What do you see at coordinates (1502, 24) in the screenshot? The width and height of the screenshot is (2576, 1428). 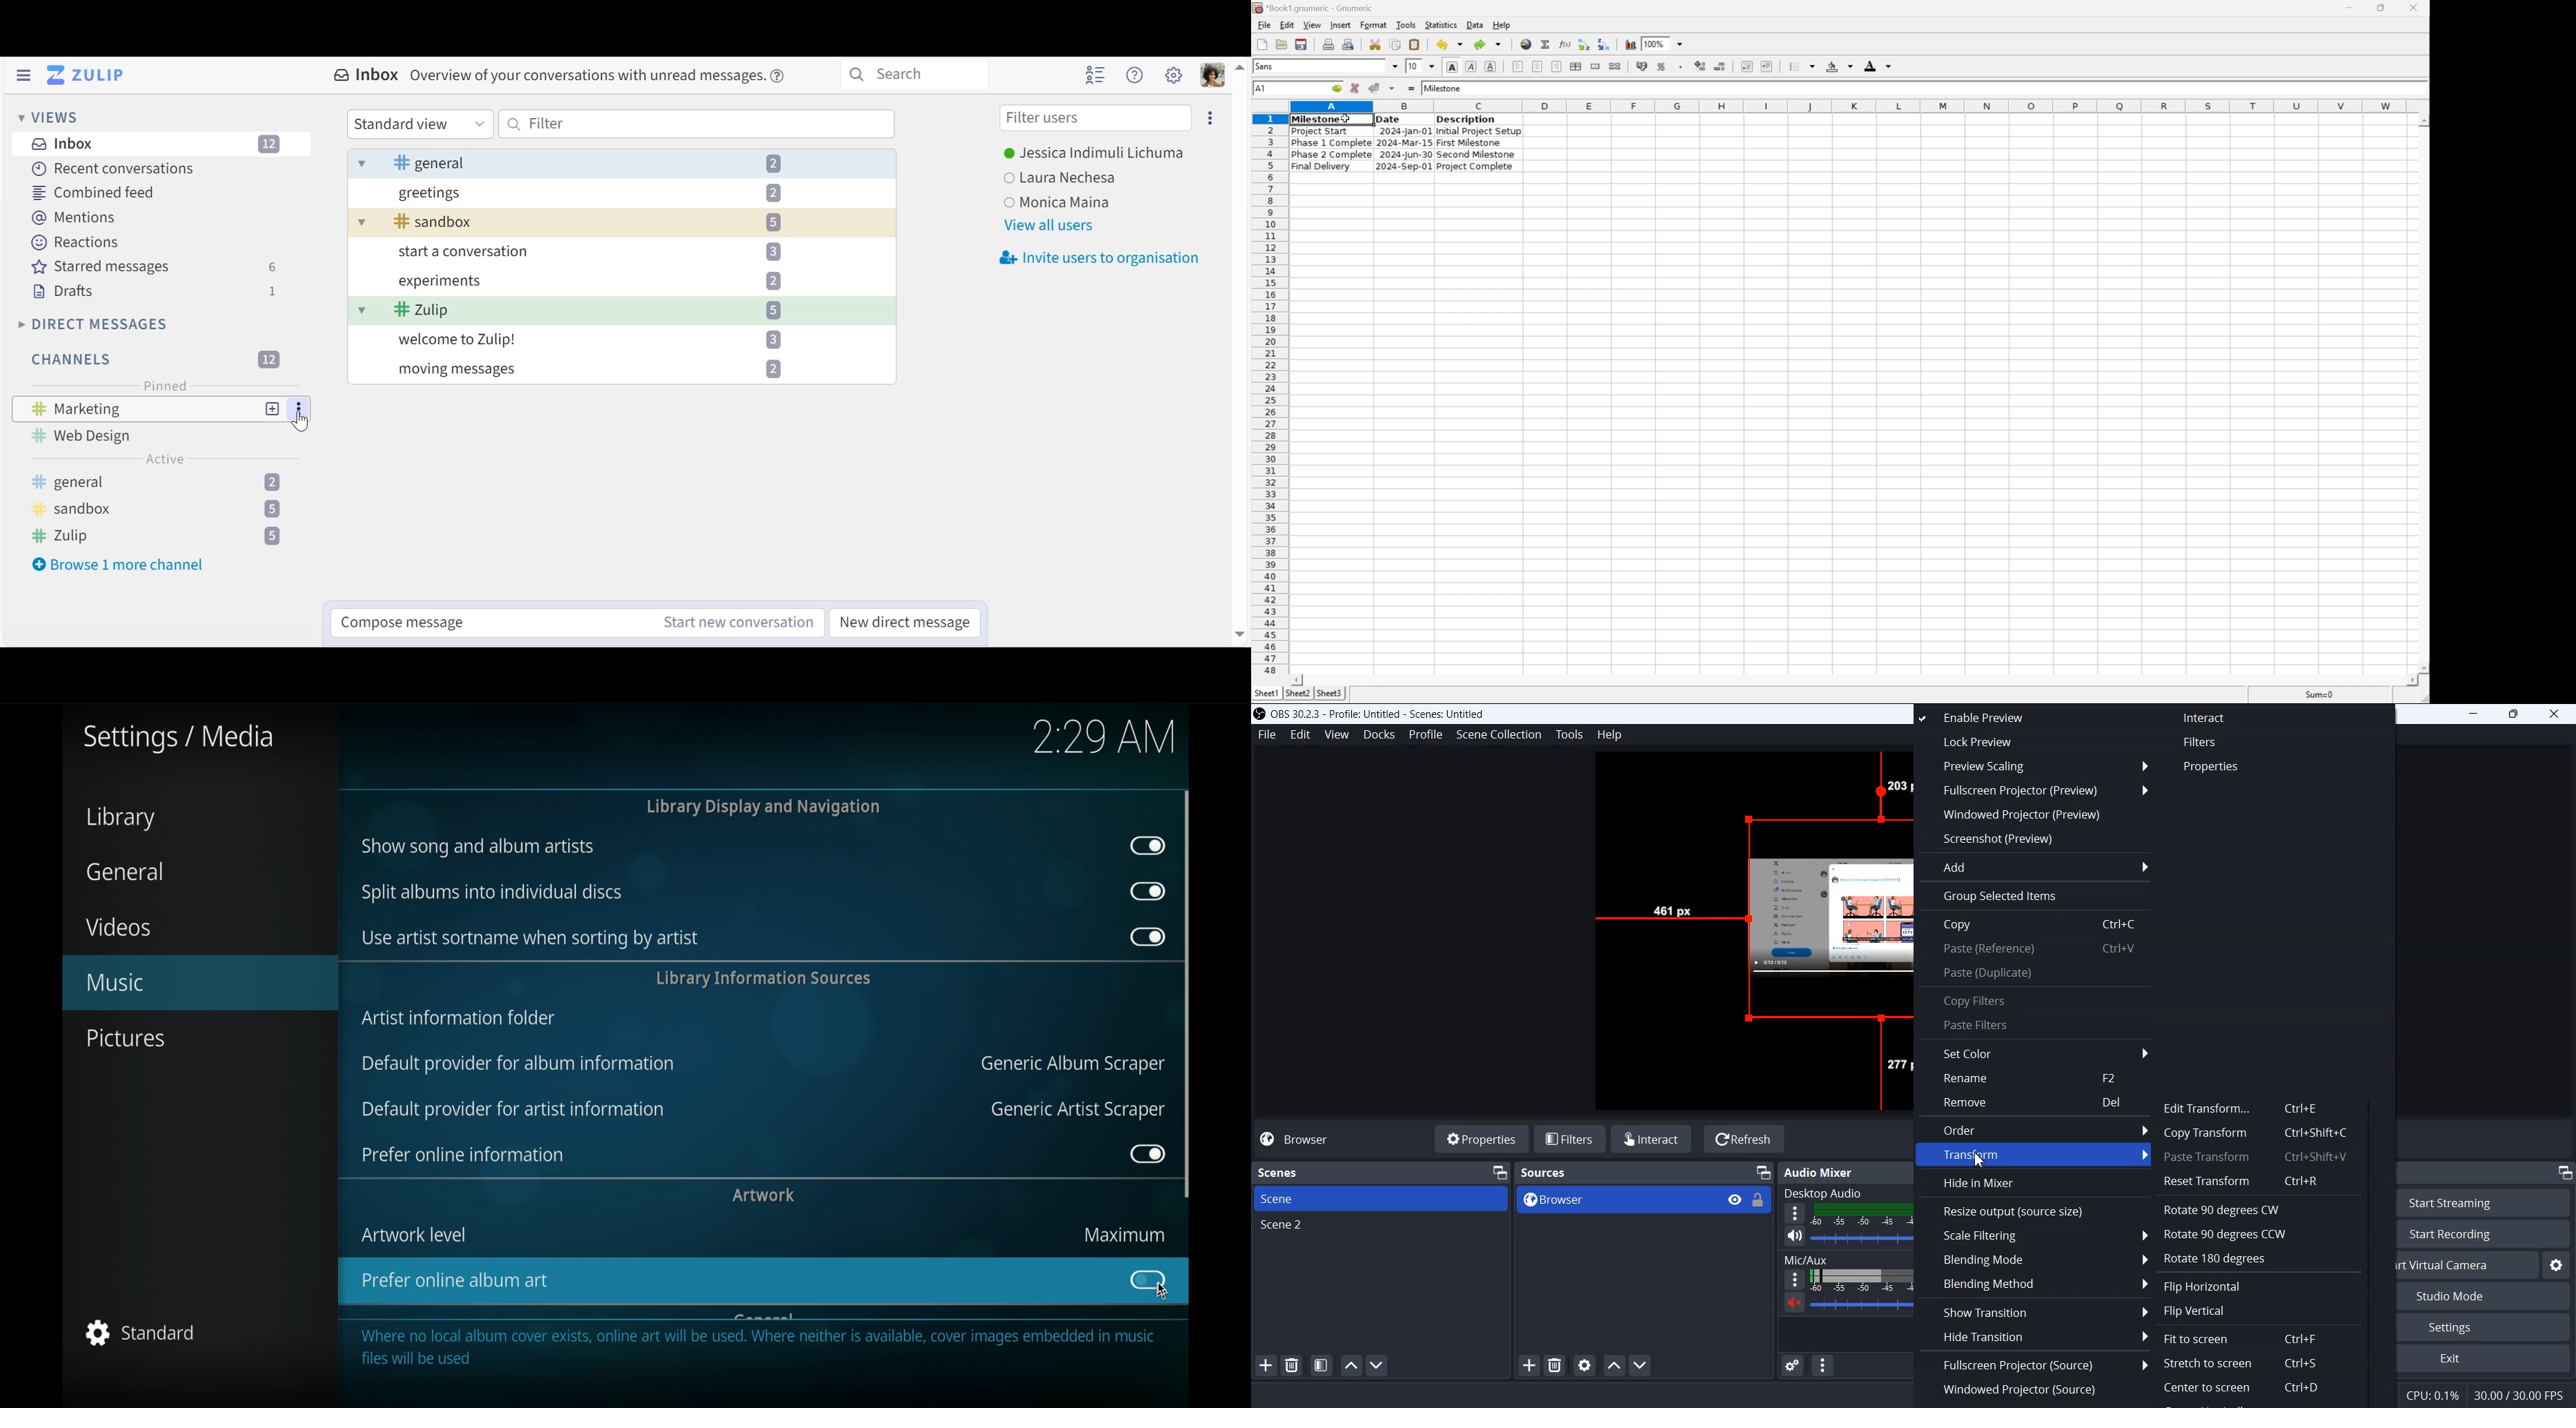 I see `help` at bounding box center [1502, 24].